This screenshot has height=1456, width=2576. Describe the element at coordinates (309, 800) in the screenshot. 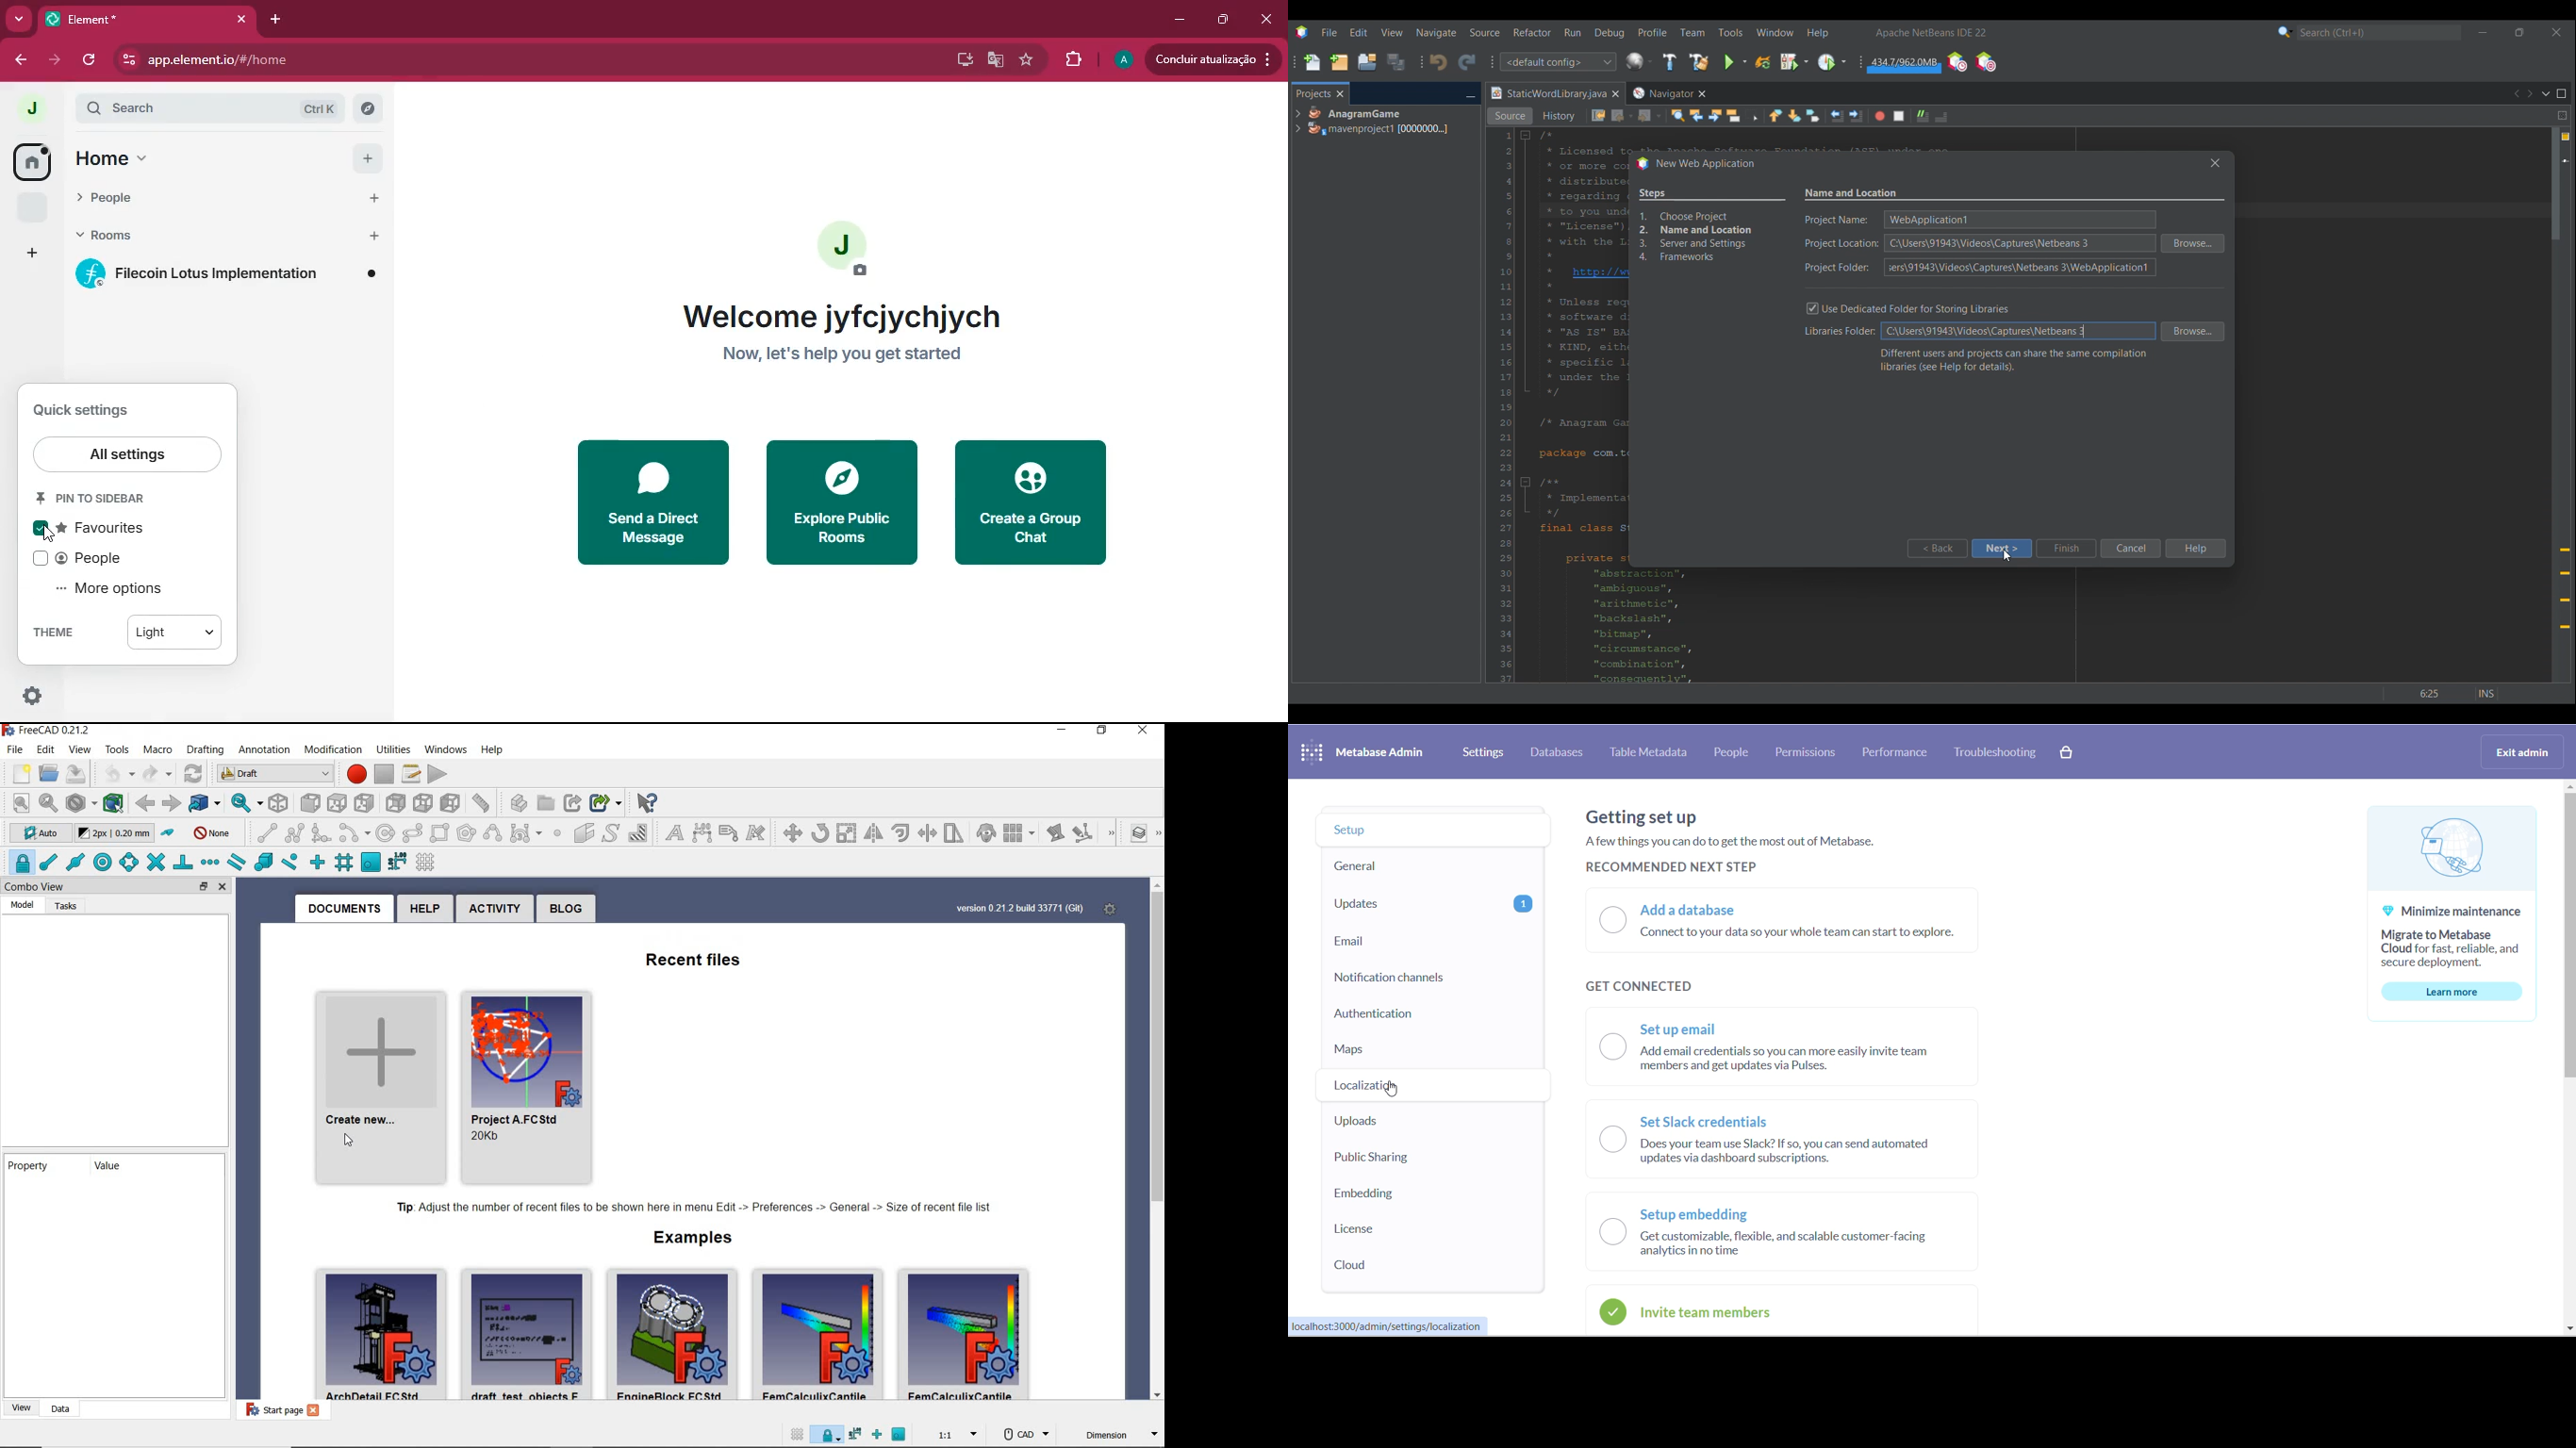

I see `top` at that location.